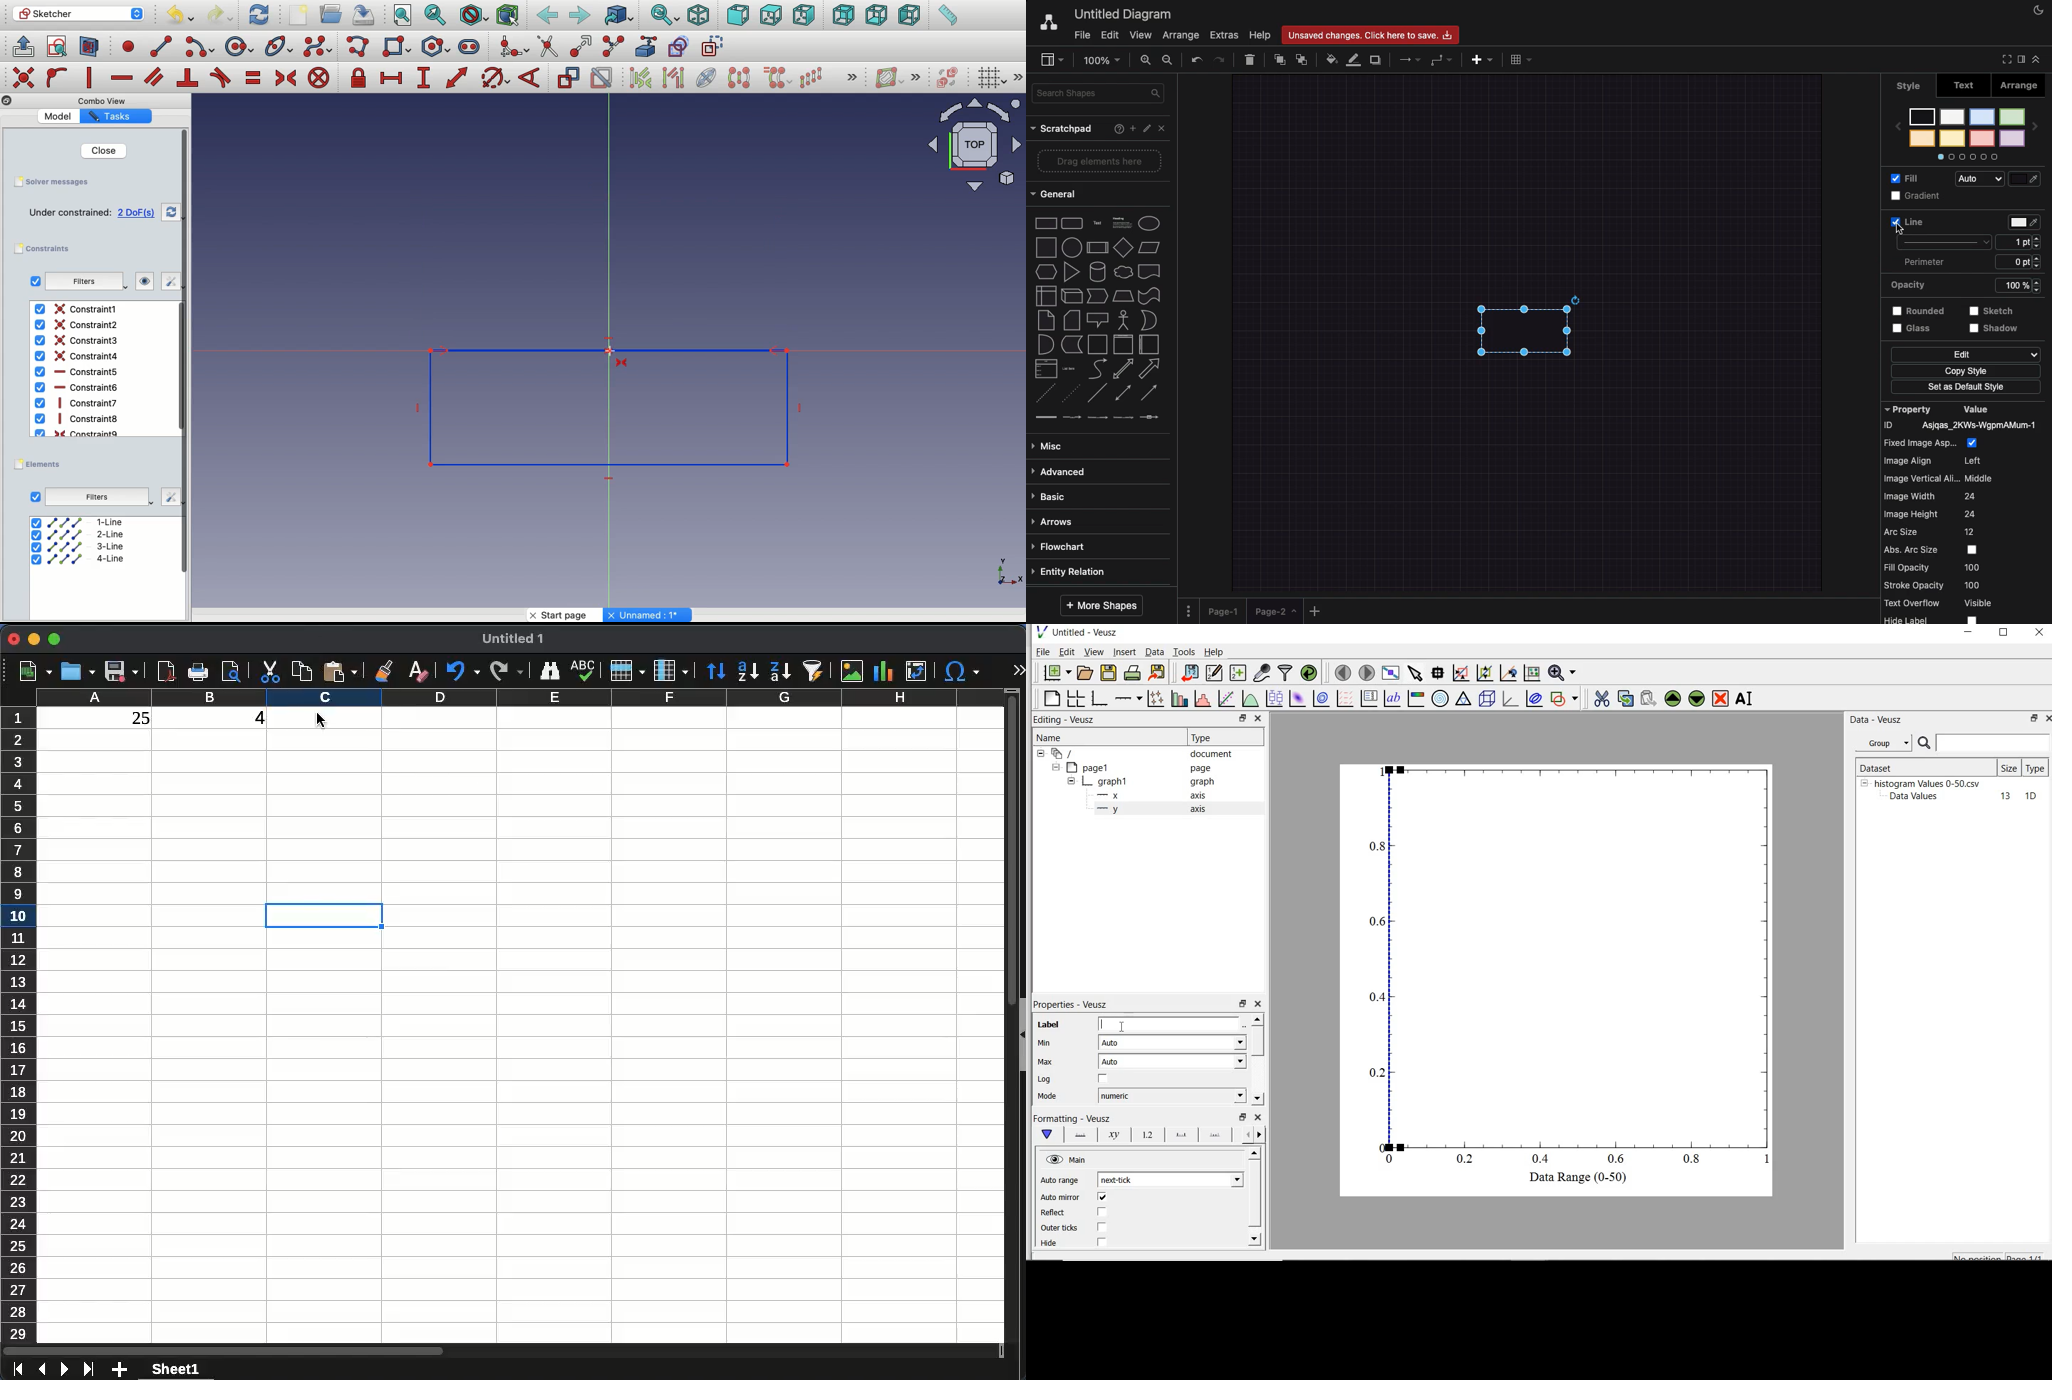  Describe the element at coordinates (77, 388) in the screenshot. I see `Constraint6` at that location.